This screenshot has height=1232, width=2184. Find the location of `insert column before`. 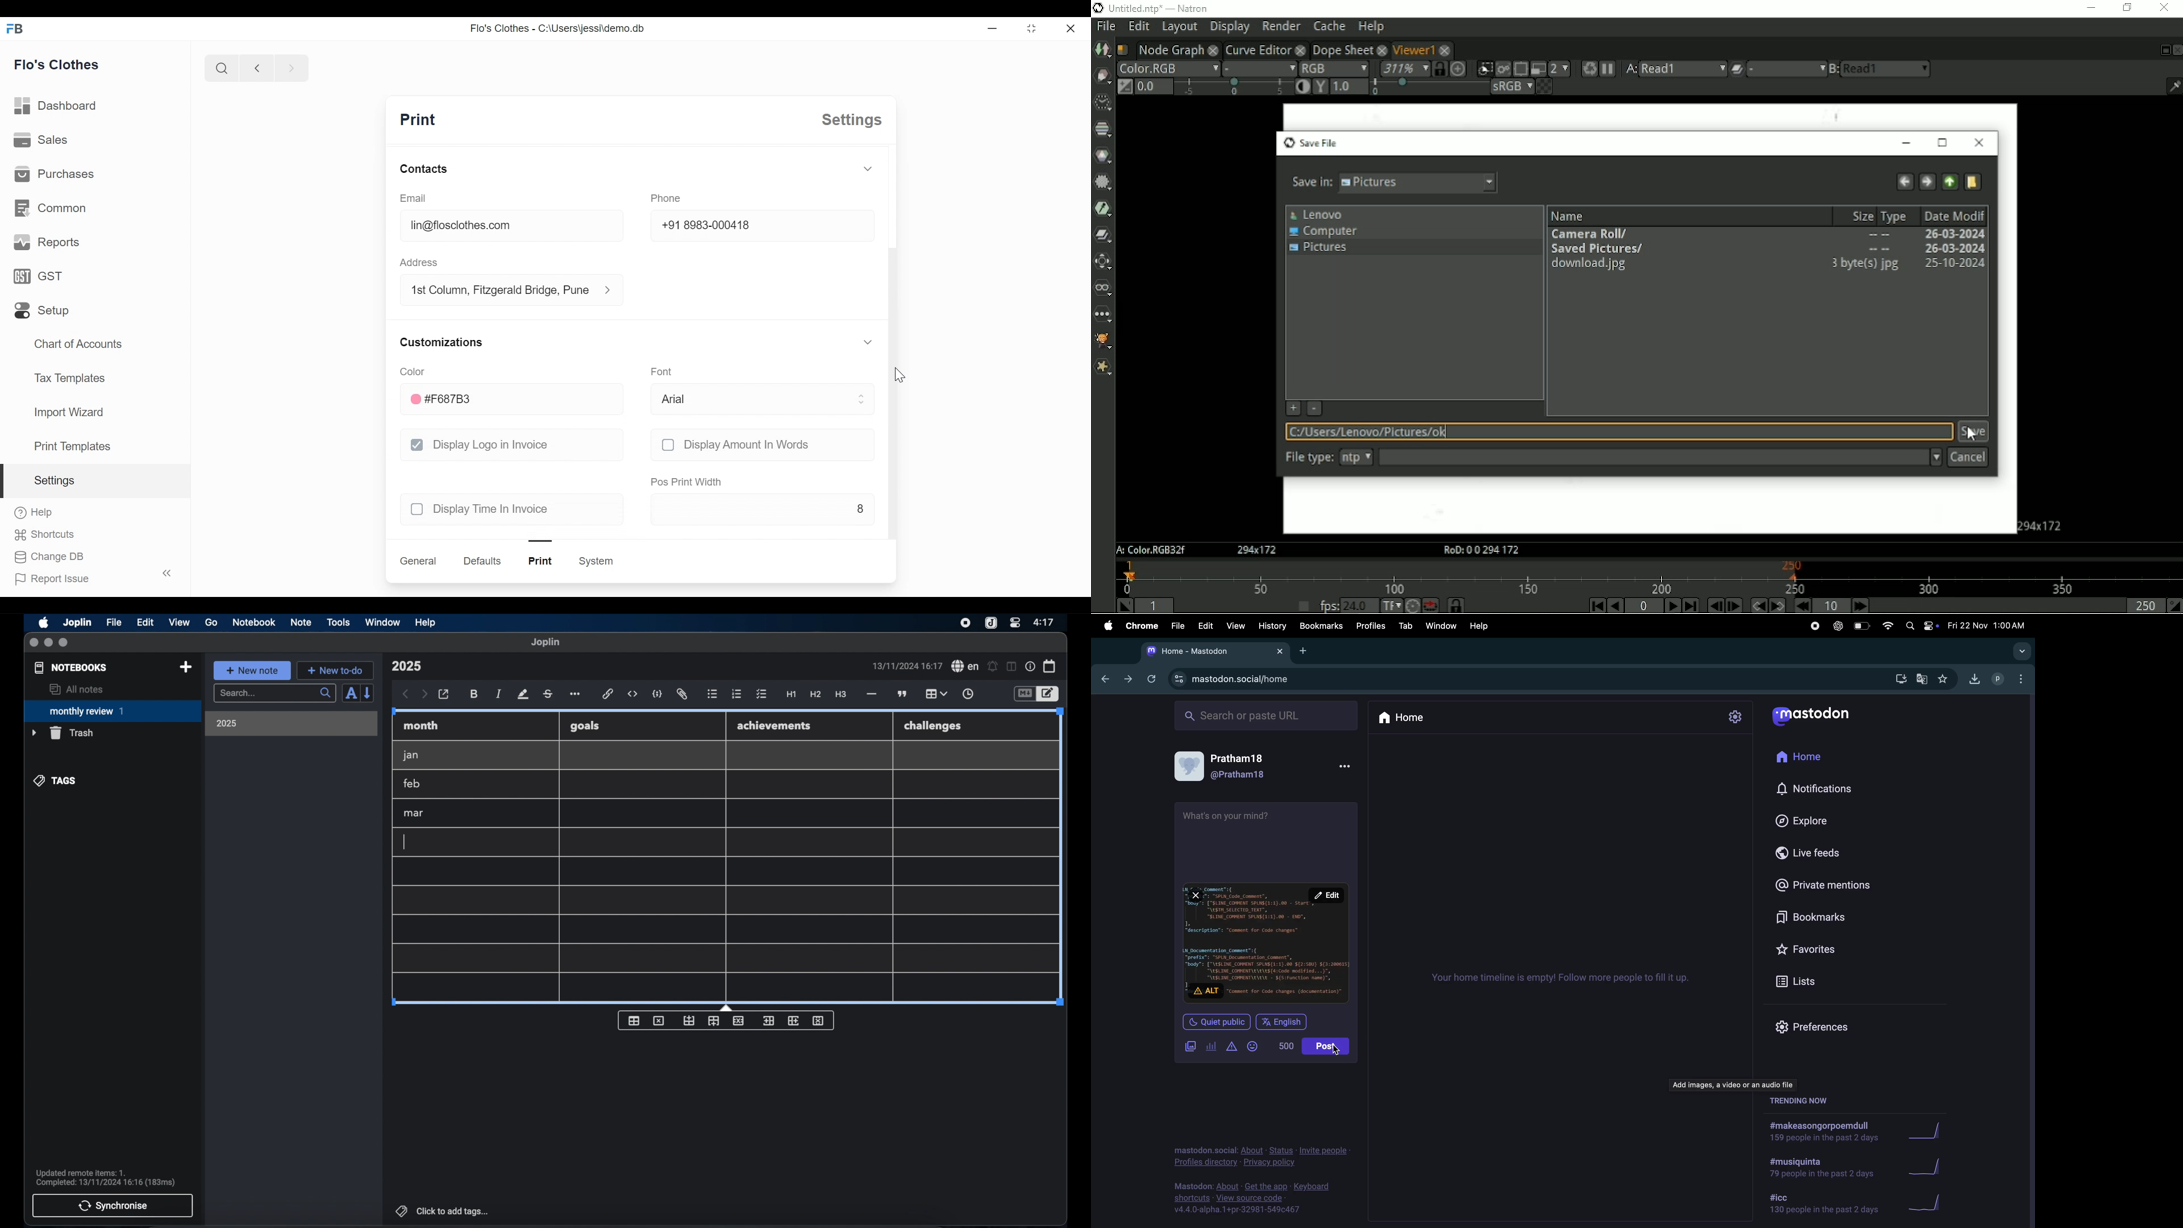

insert column before is located at coordinates (769, 1021).